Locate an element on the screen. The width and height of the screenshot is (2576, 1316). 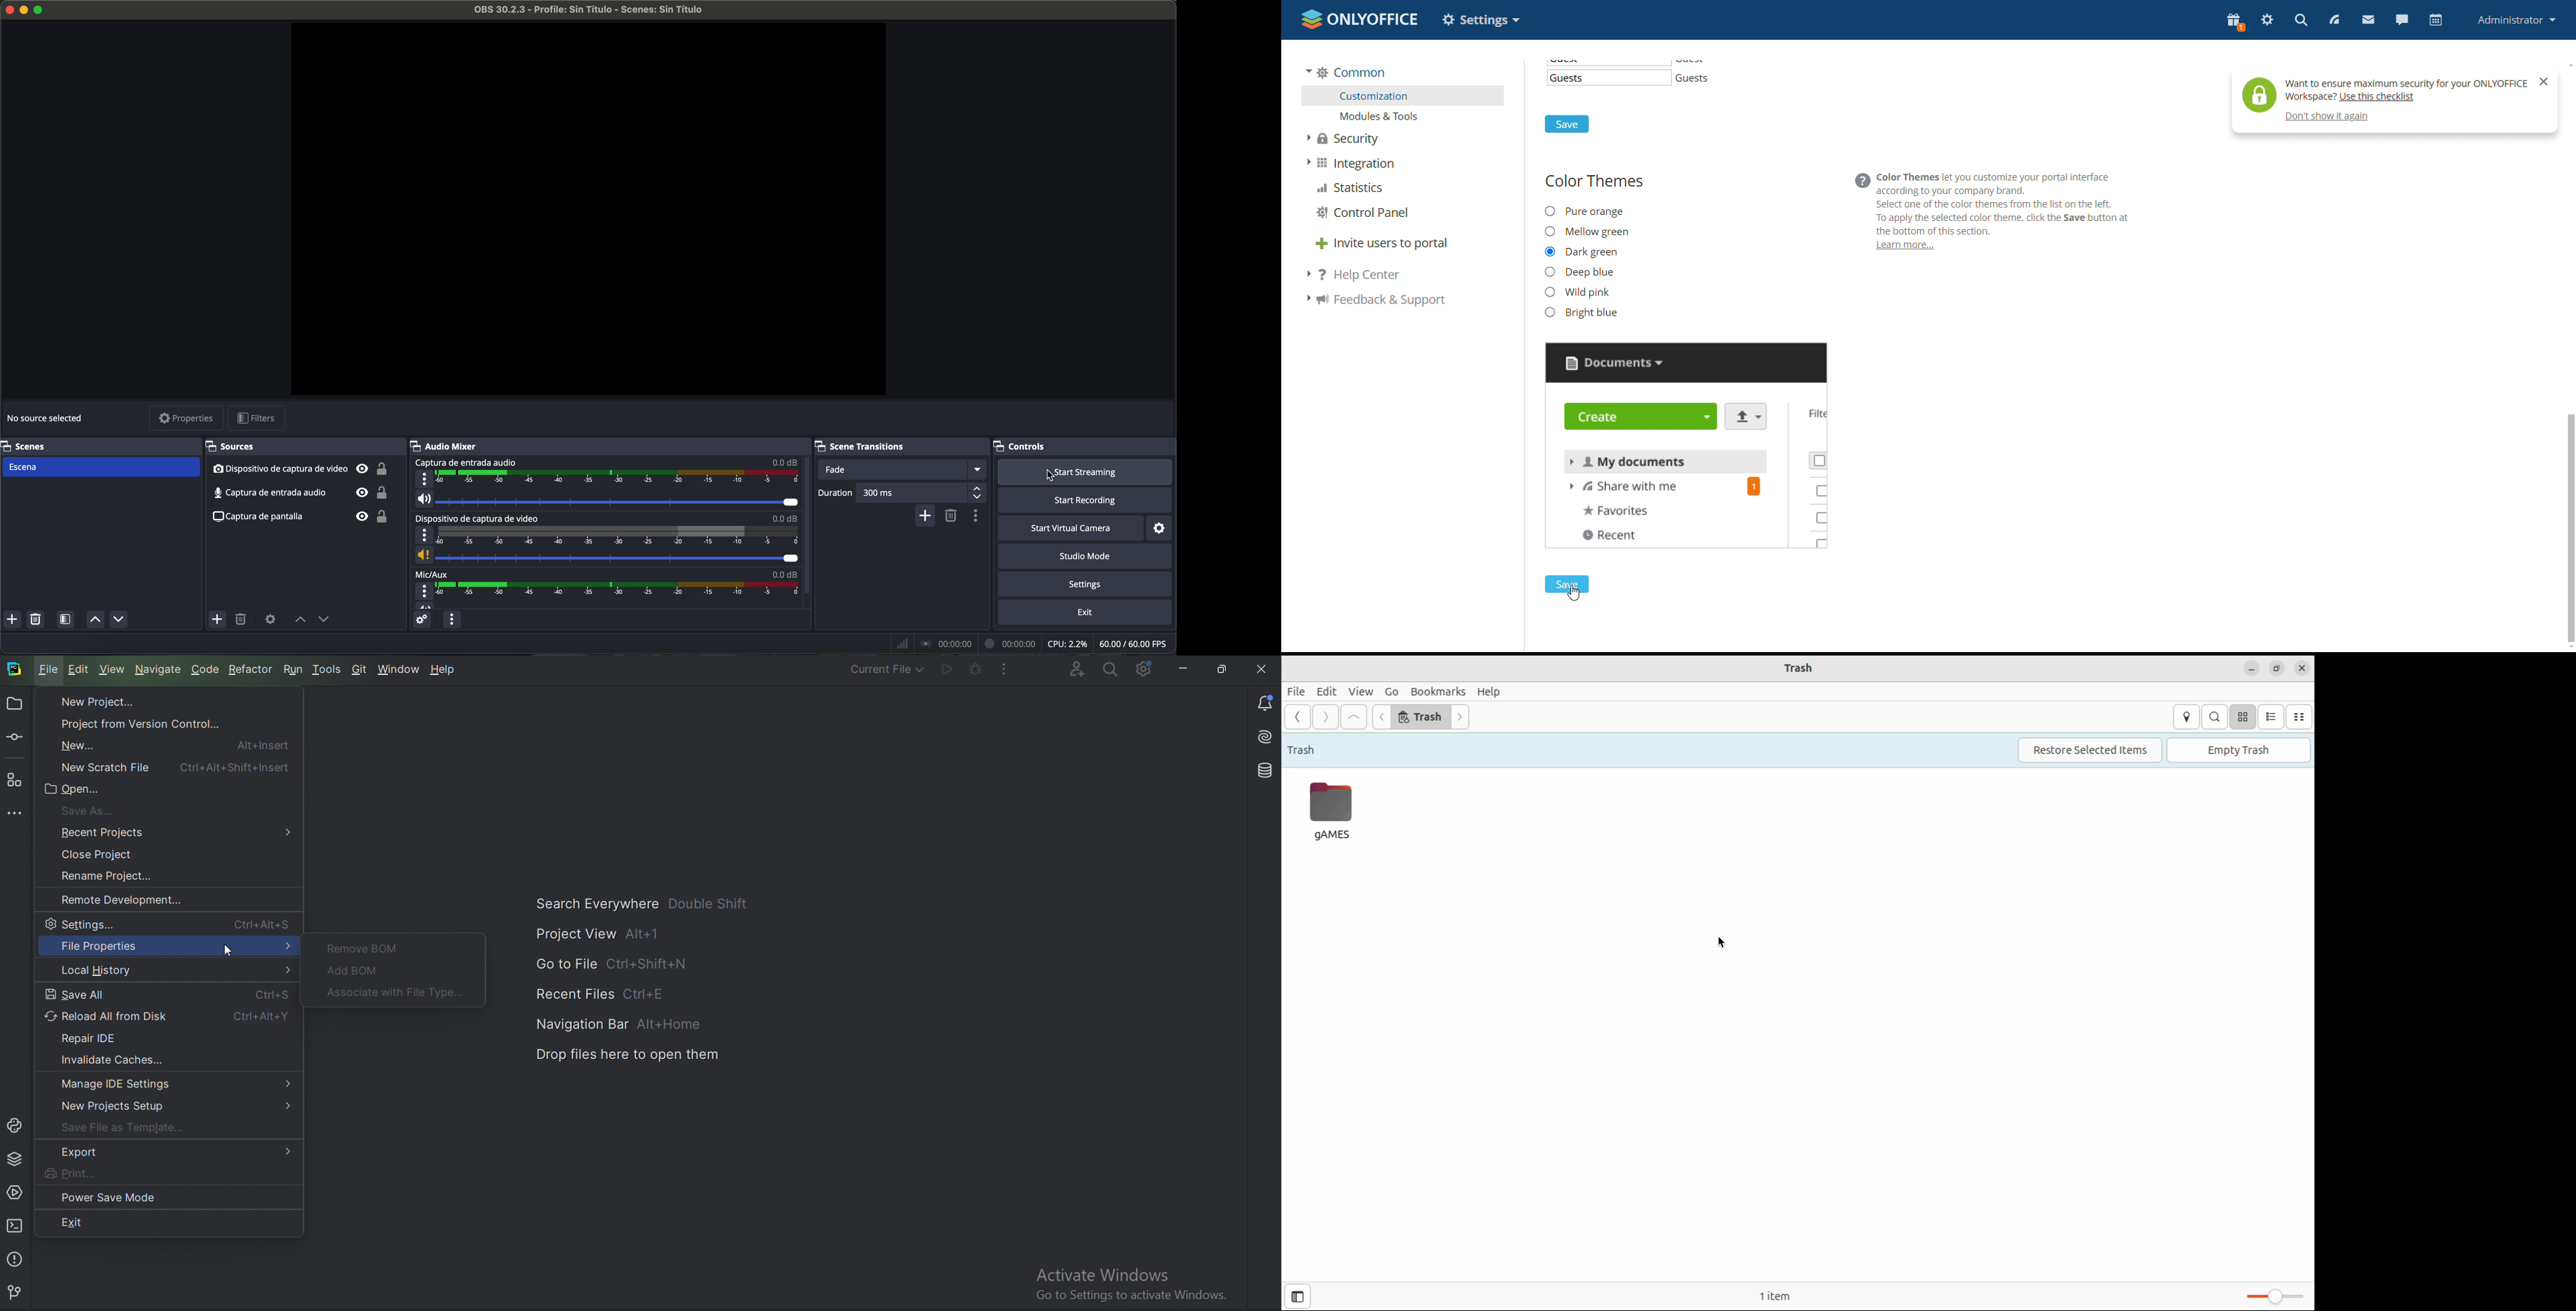
Associate with file type is located at coordinates (398, 993).